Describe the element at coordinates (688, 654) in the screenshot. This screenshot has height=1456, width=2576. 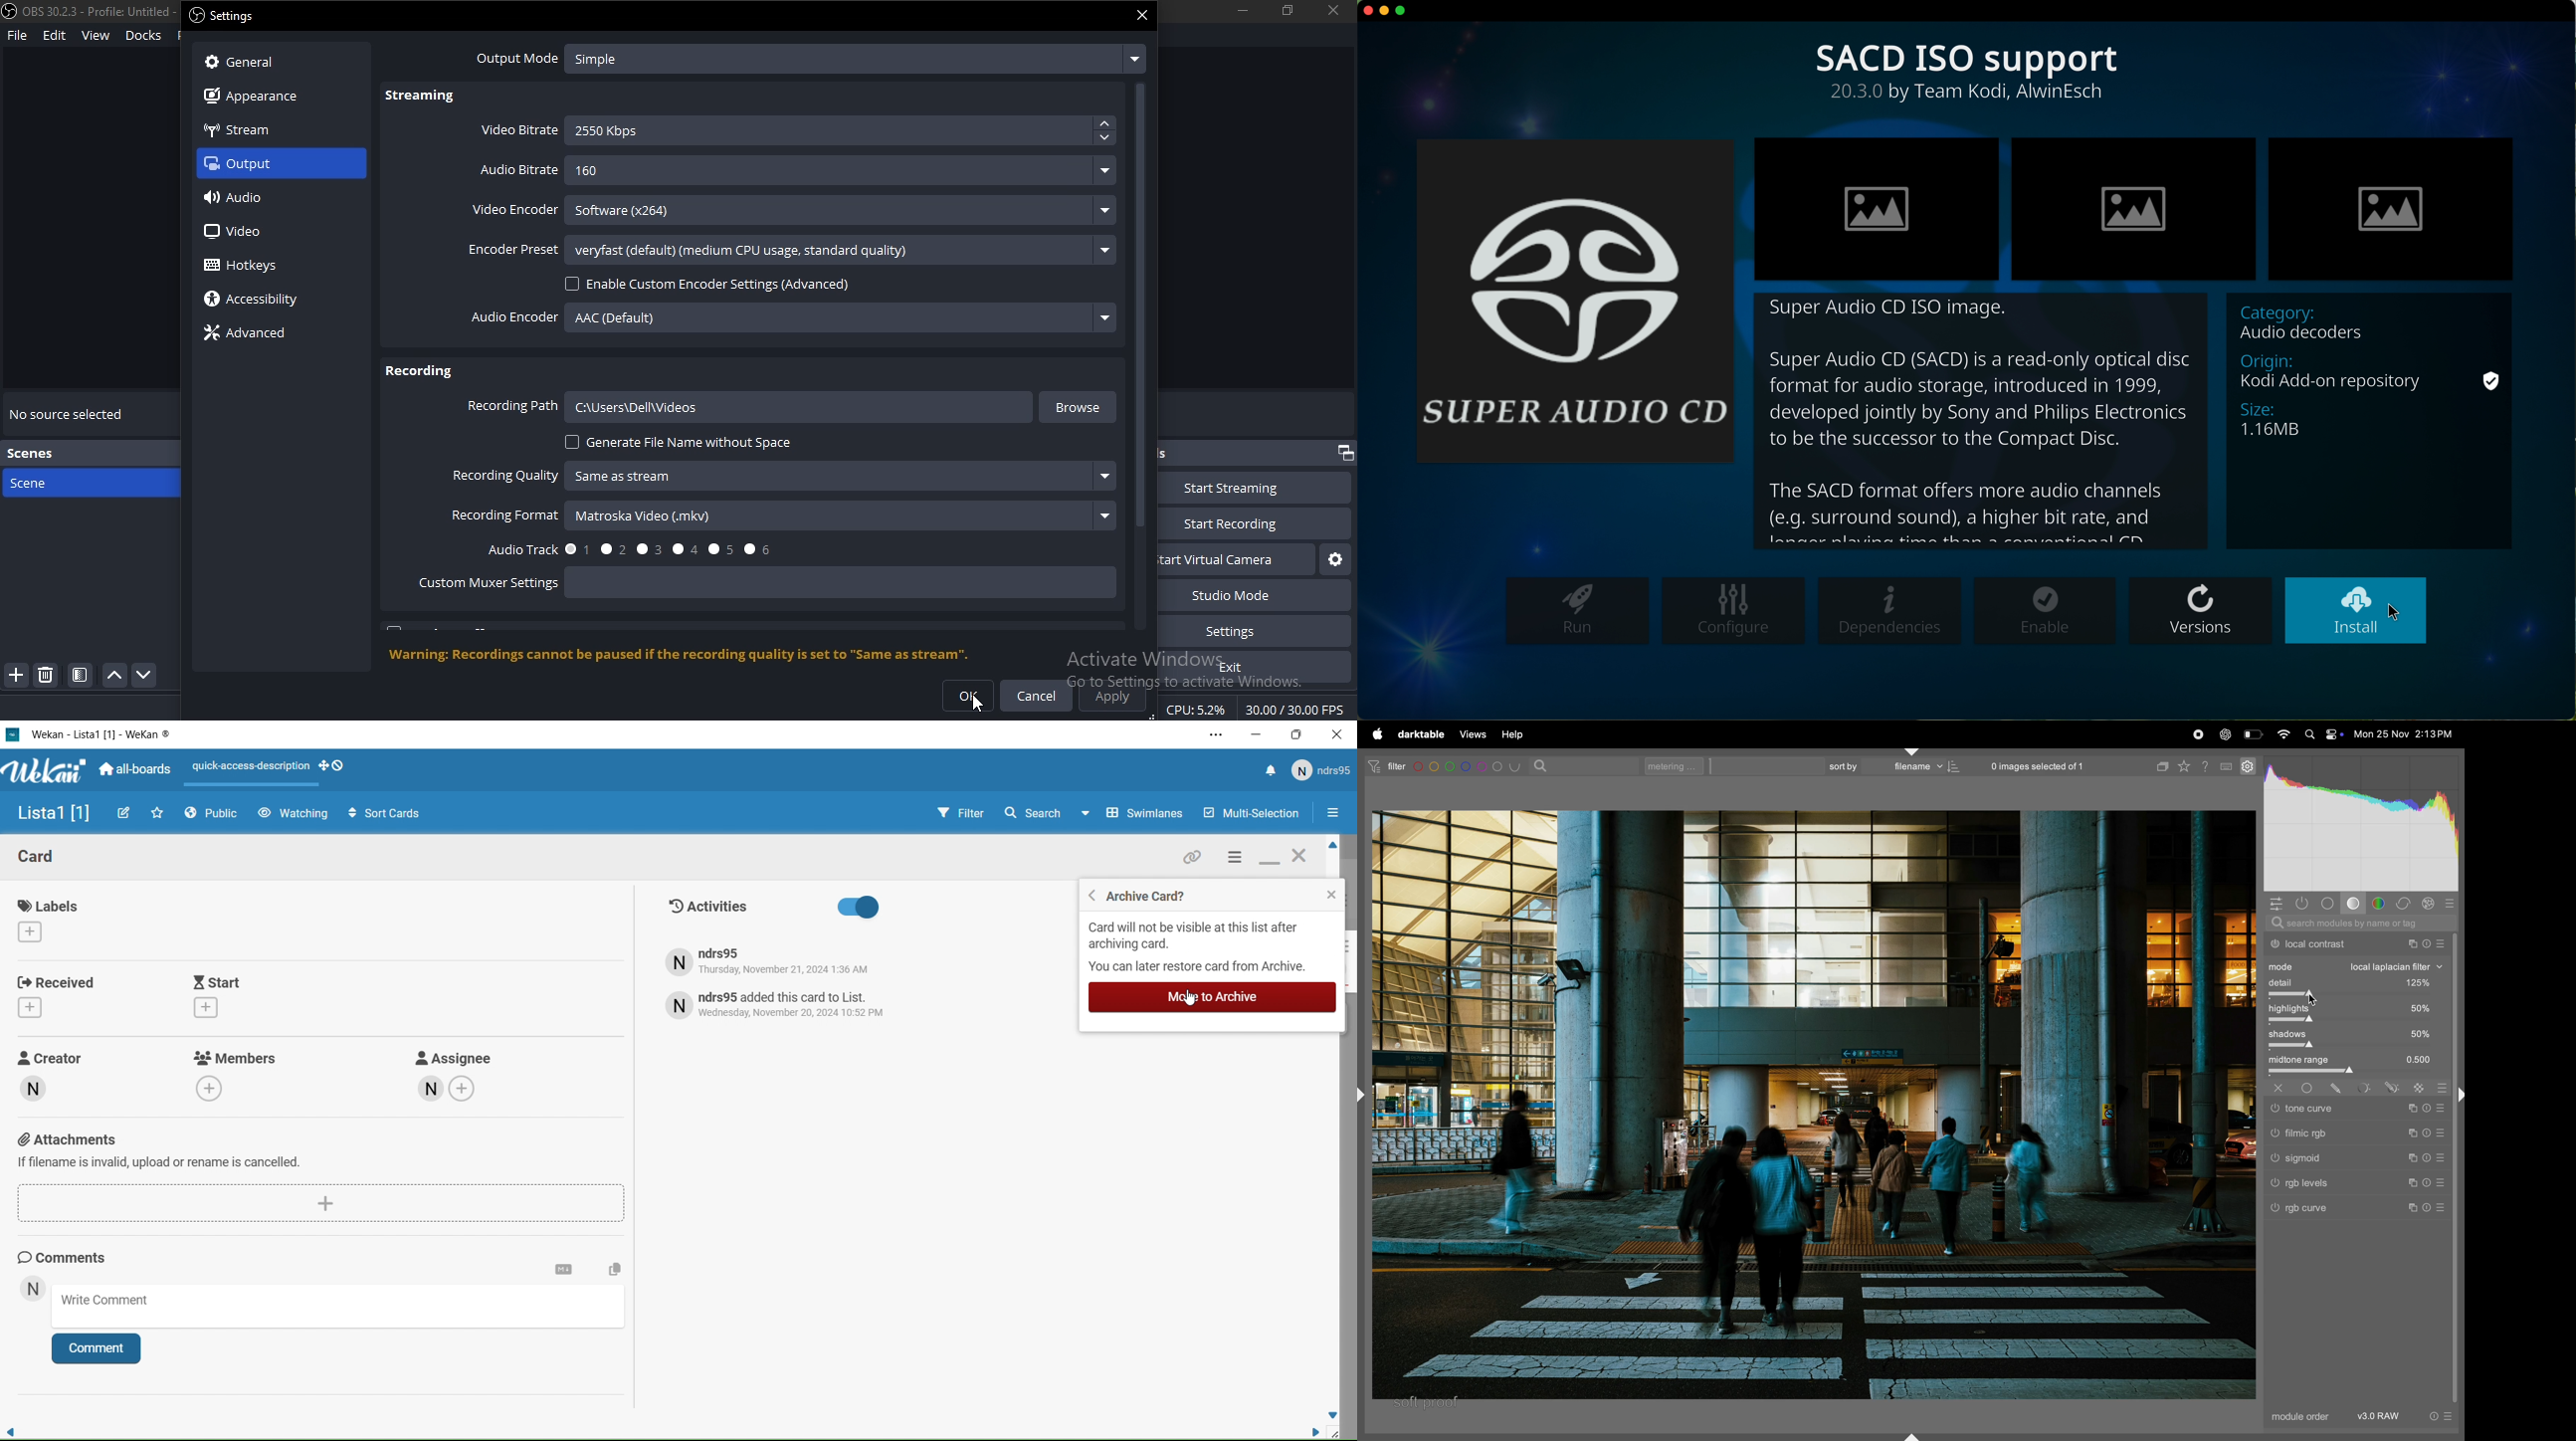
I see `‘Warning: Recordings cannot be paused if the recording quality is set to "Same as stream".` at that location.